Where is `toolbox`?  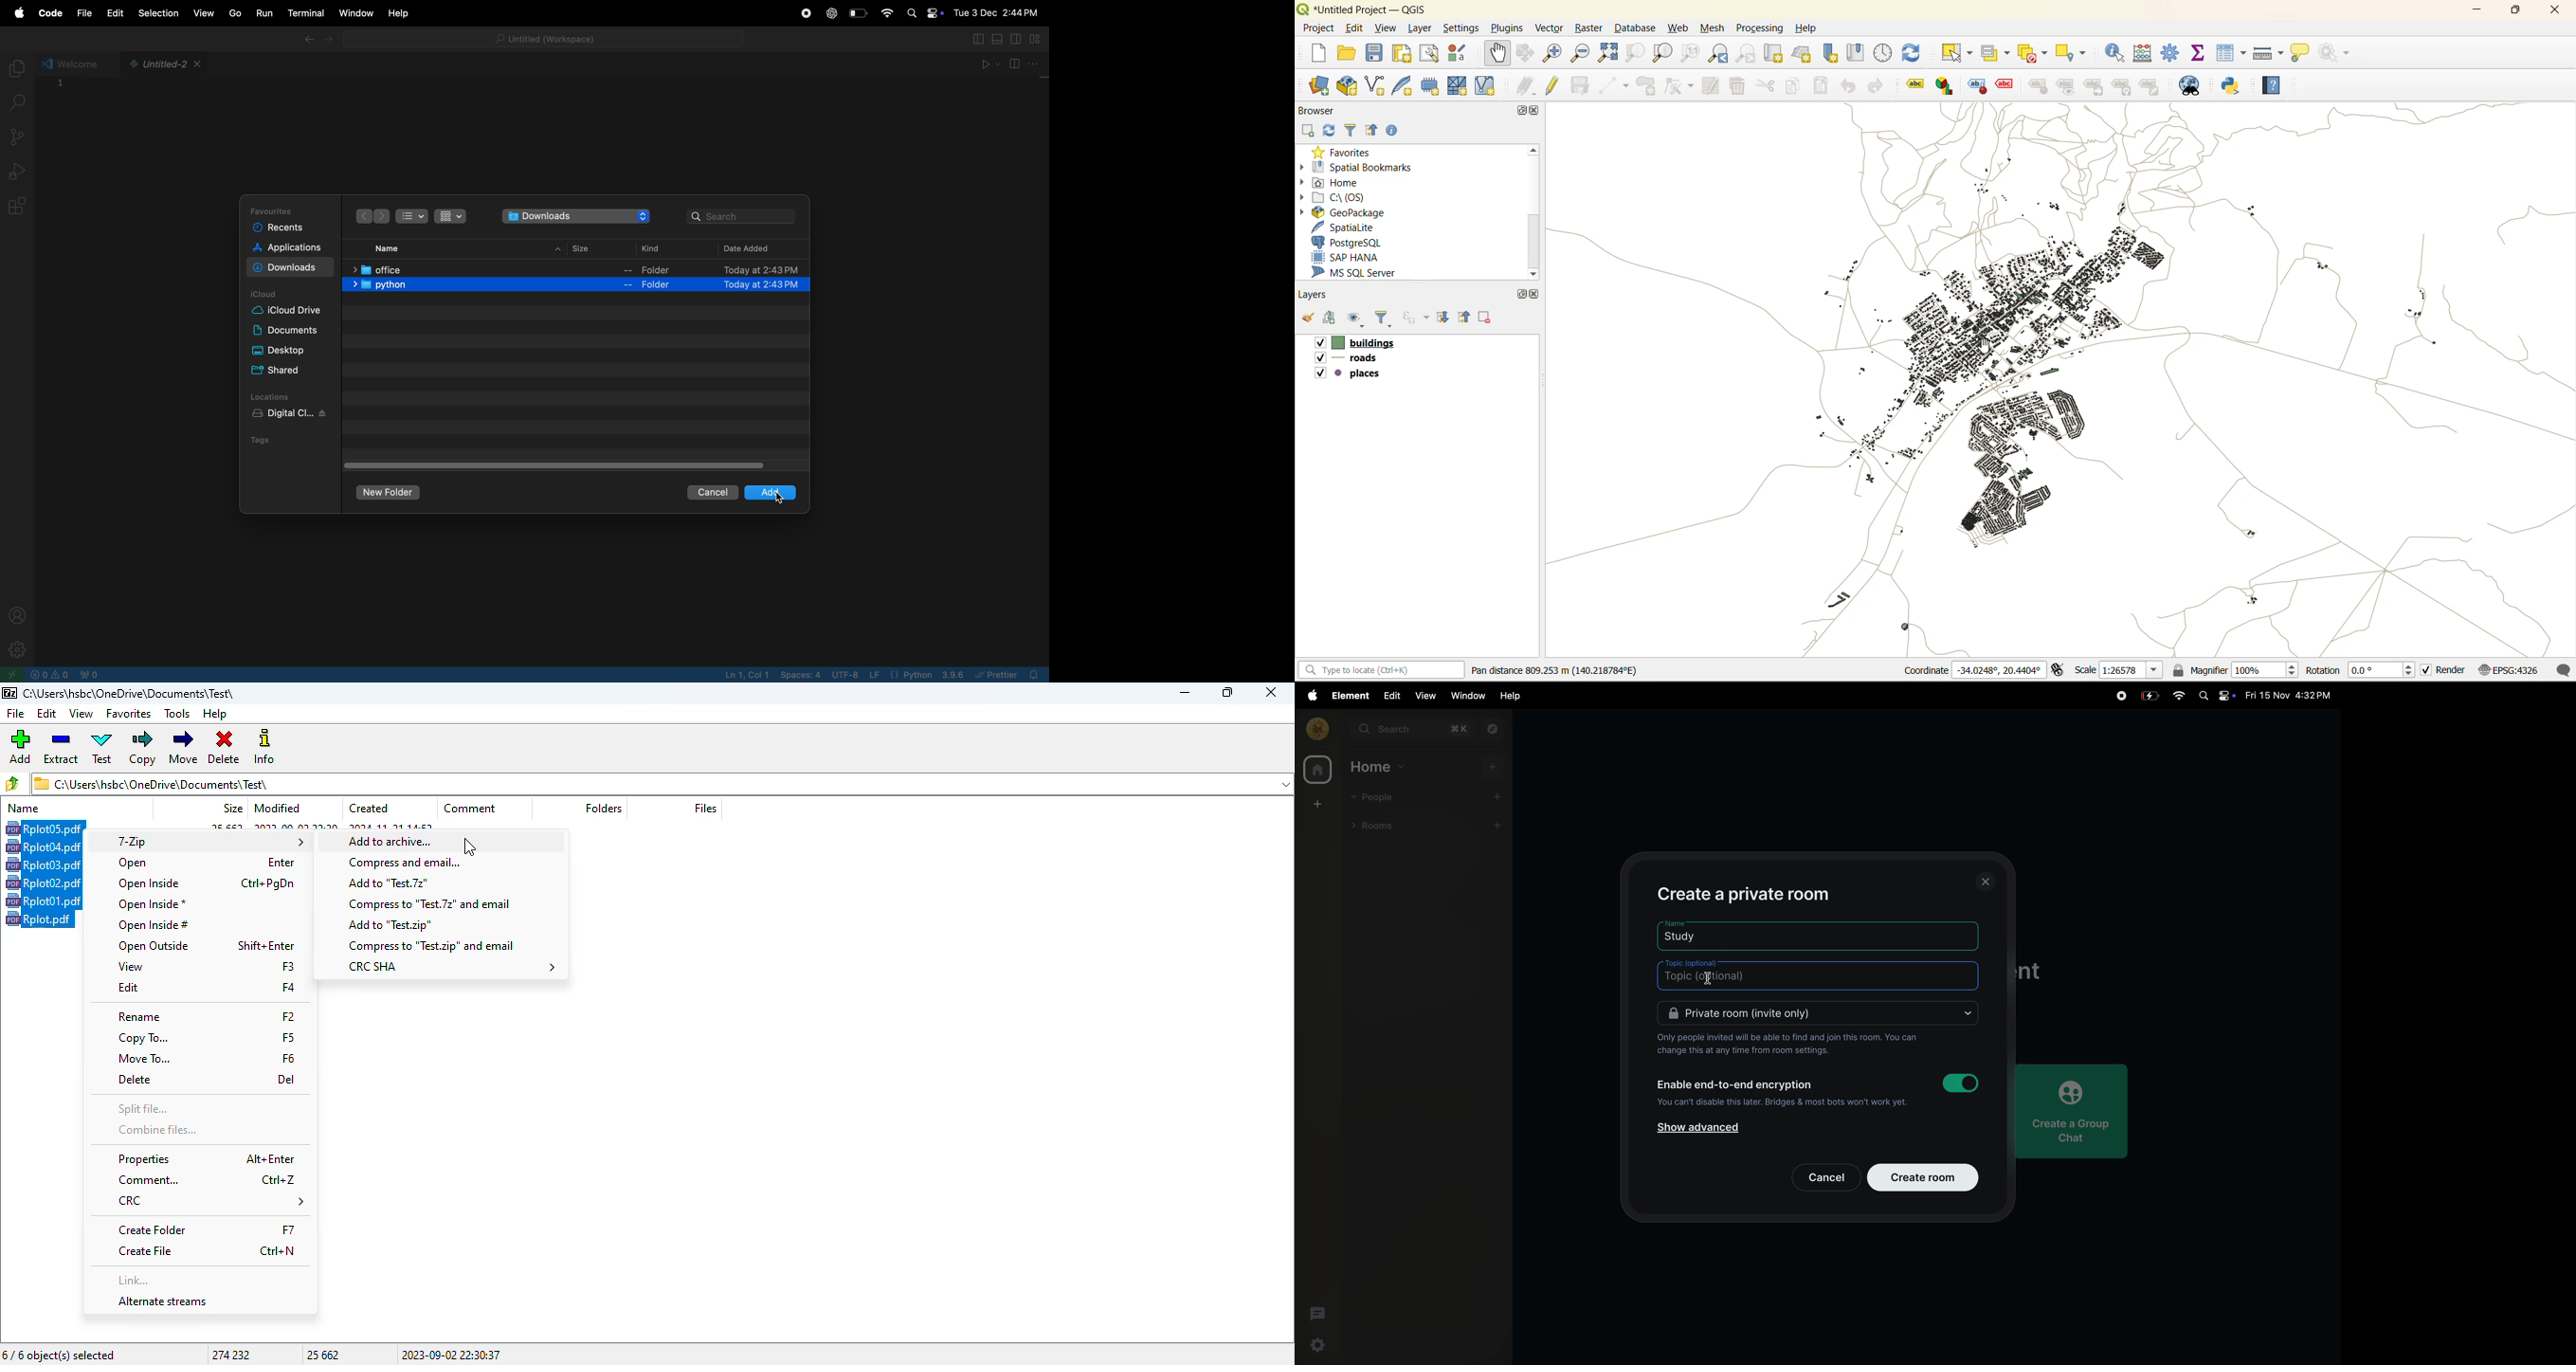 toolbox is located at coordinates (2172, 53).